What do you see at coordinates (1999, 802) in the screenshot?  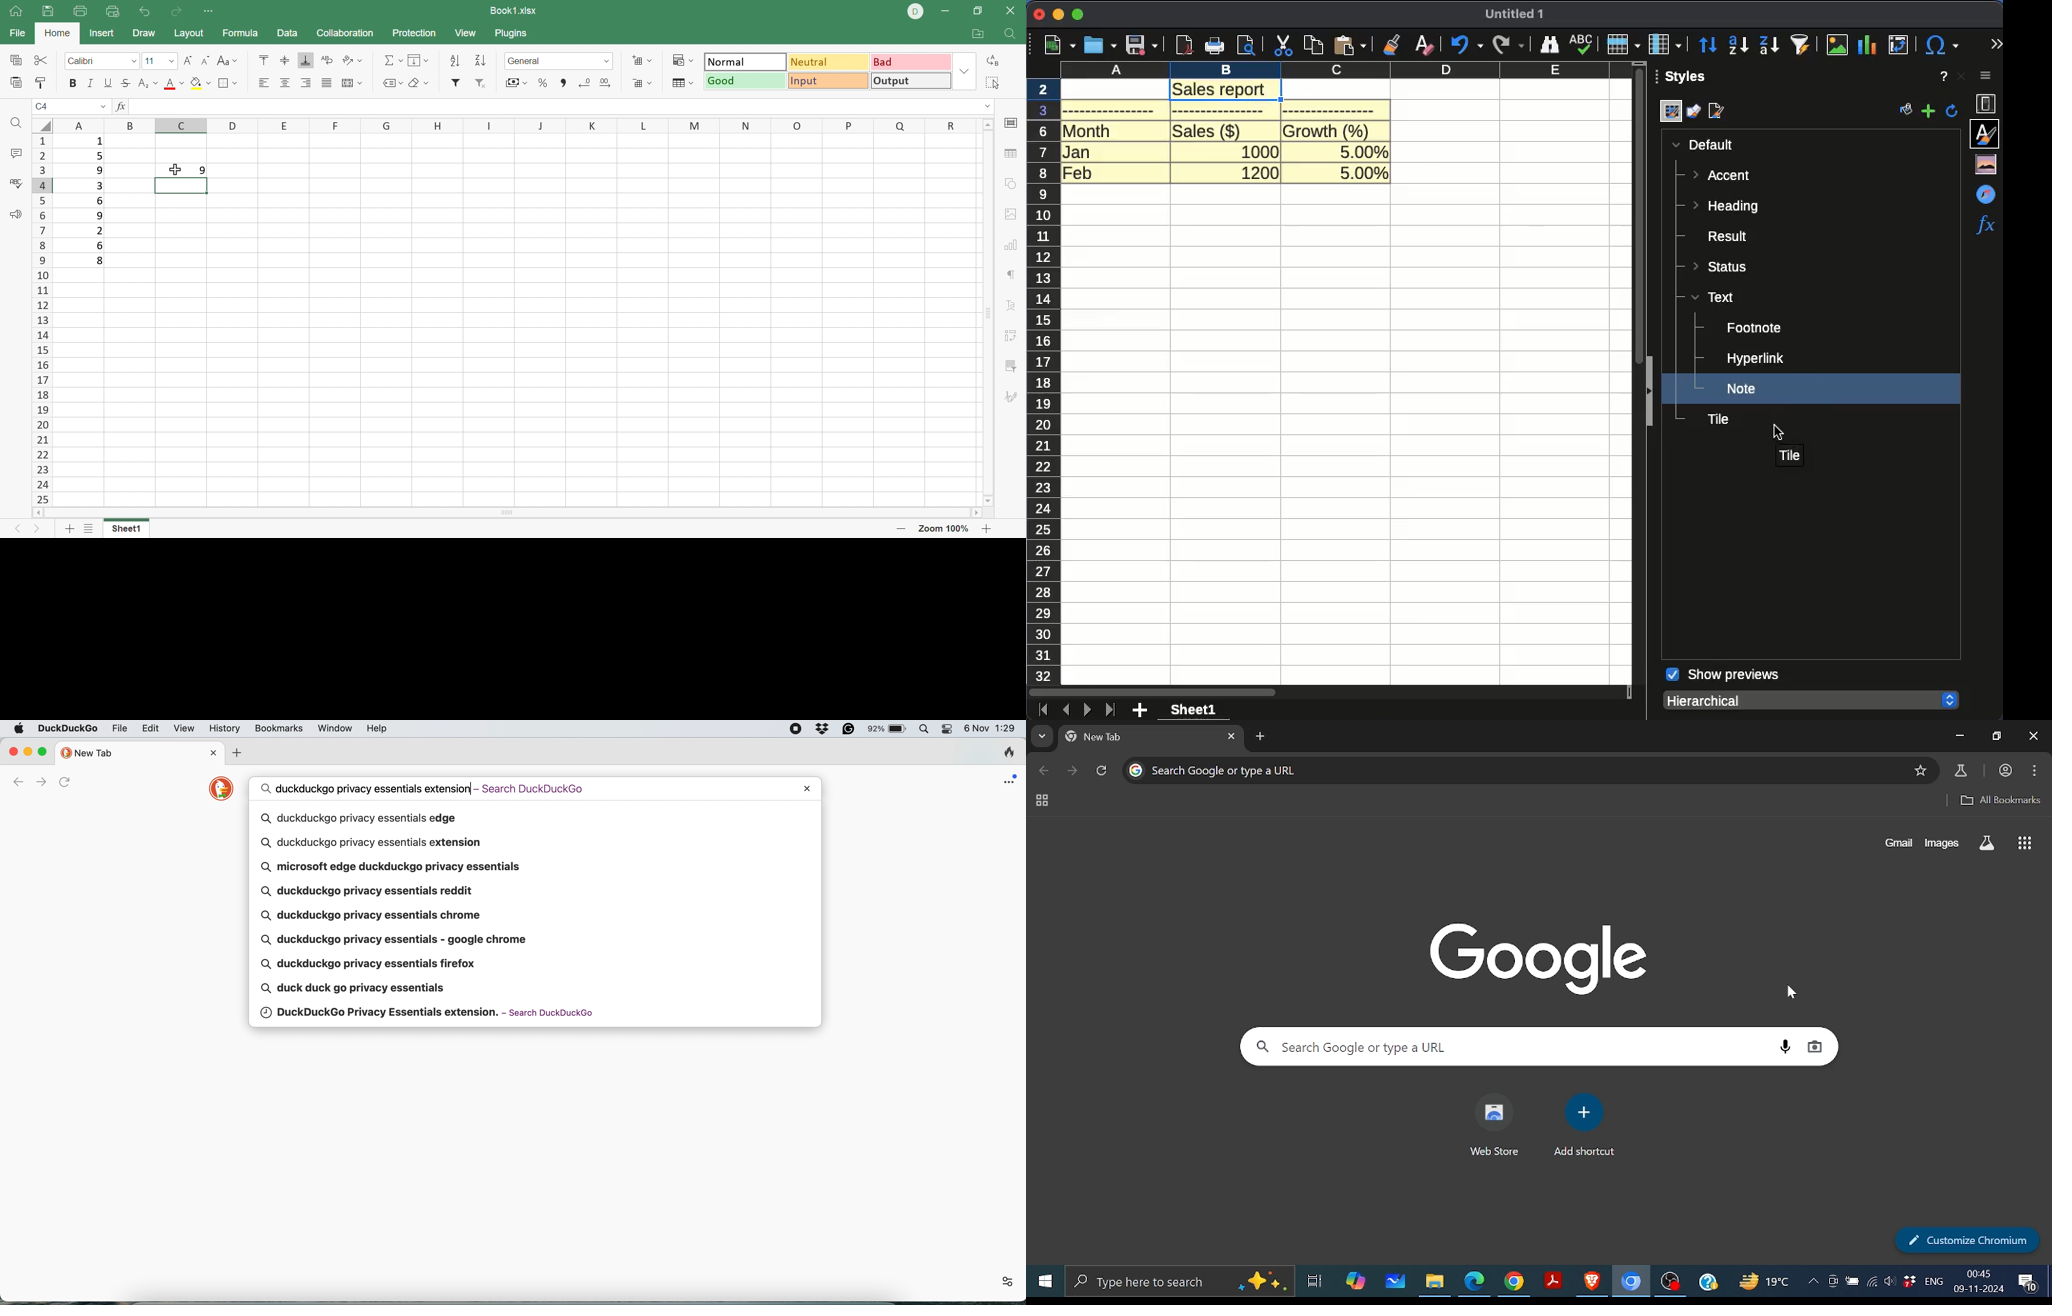 I see `All Bookmarks` at bounding box center [1999, 802].